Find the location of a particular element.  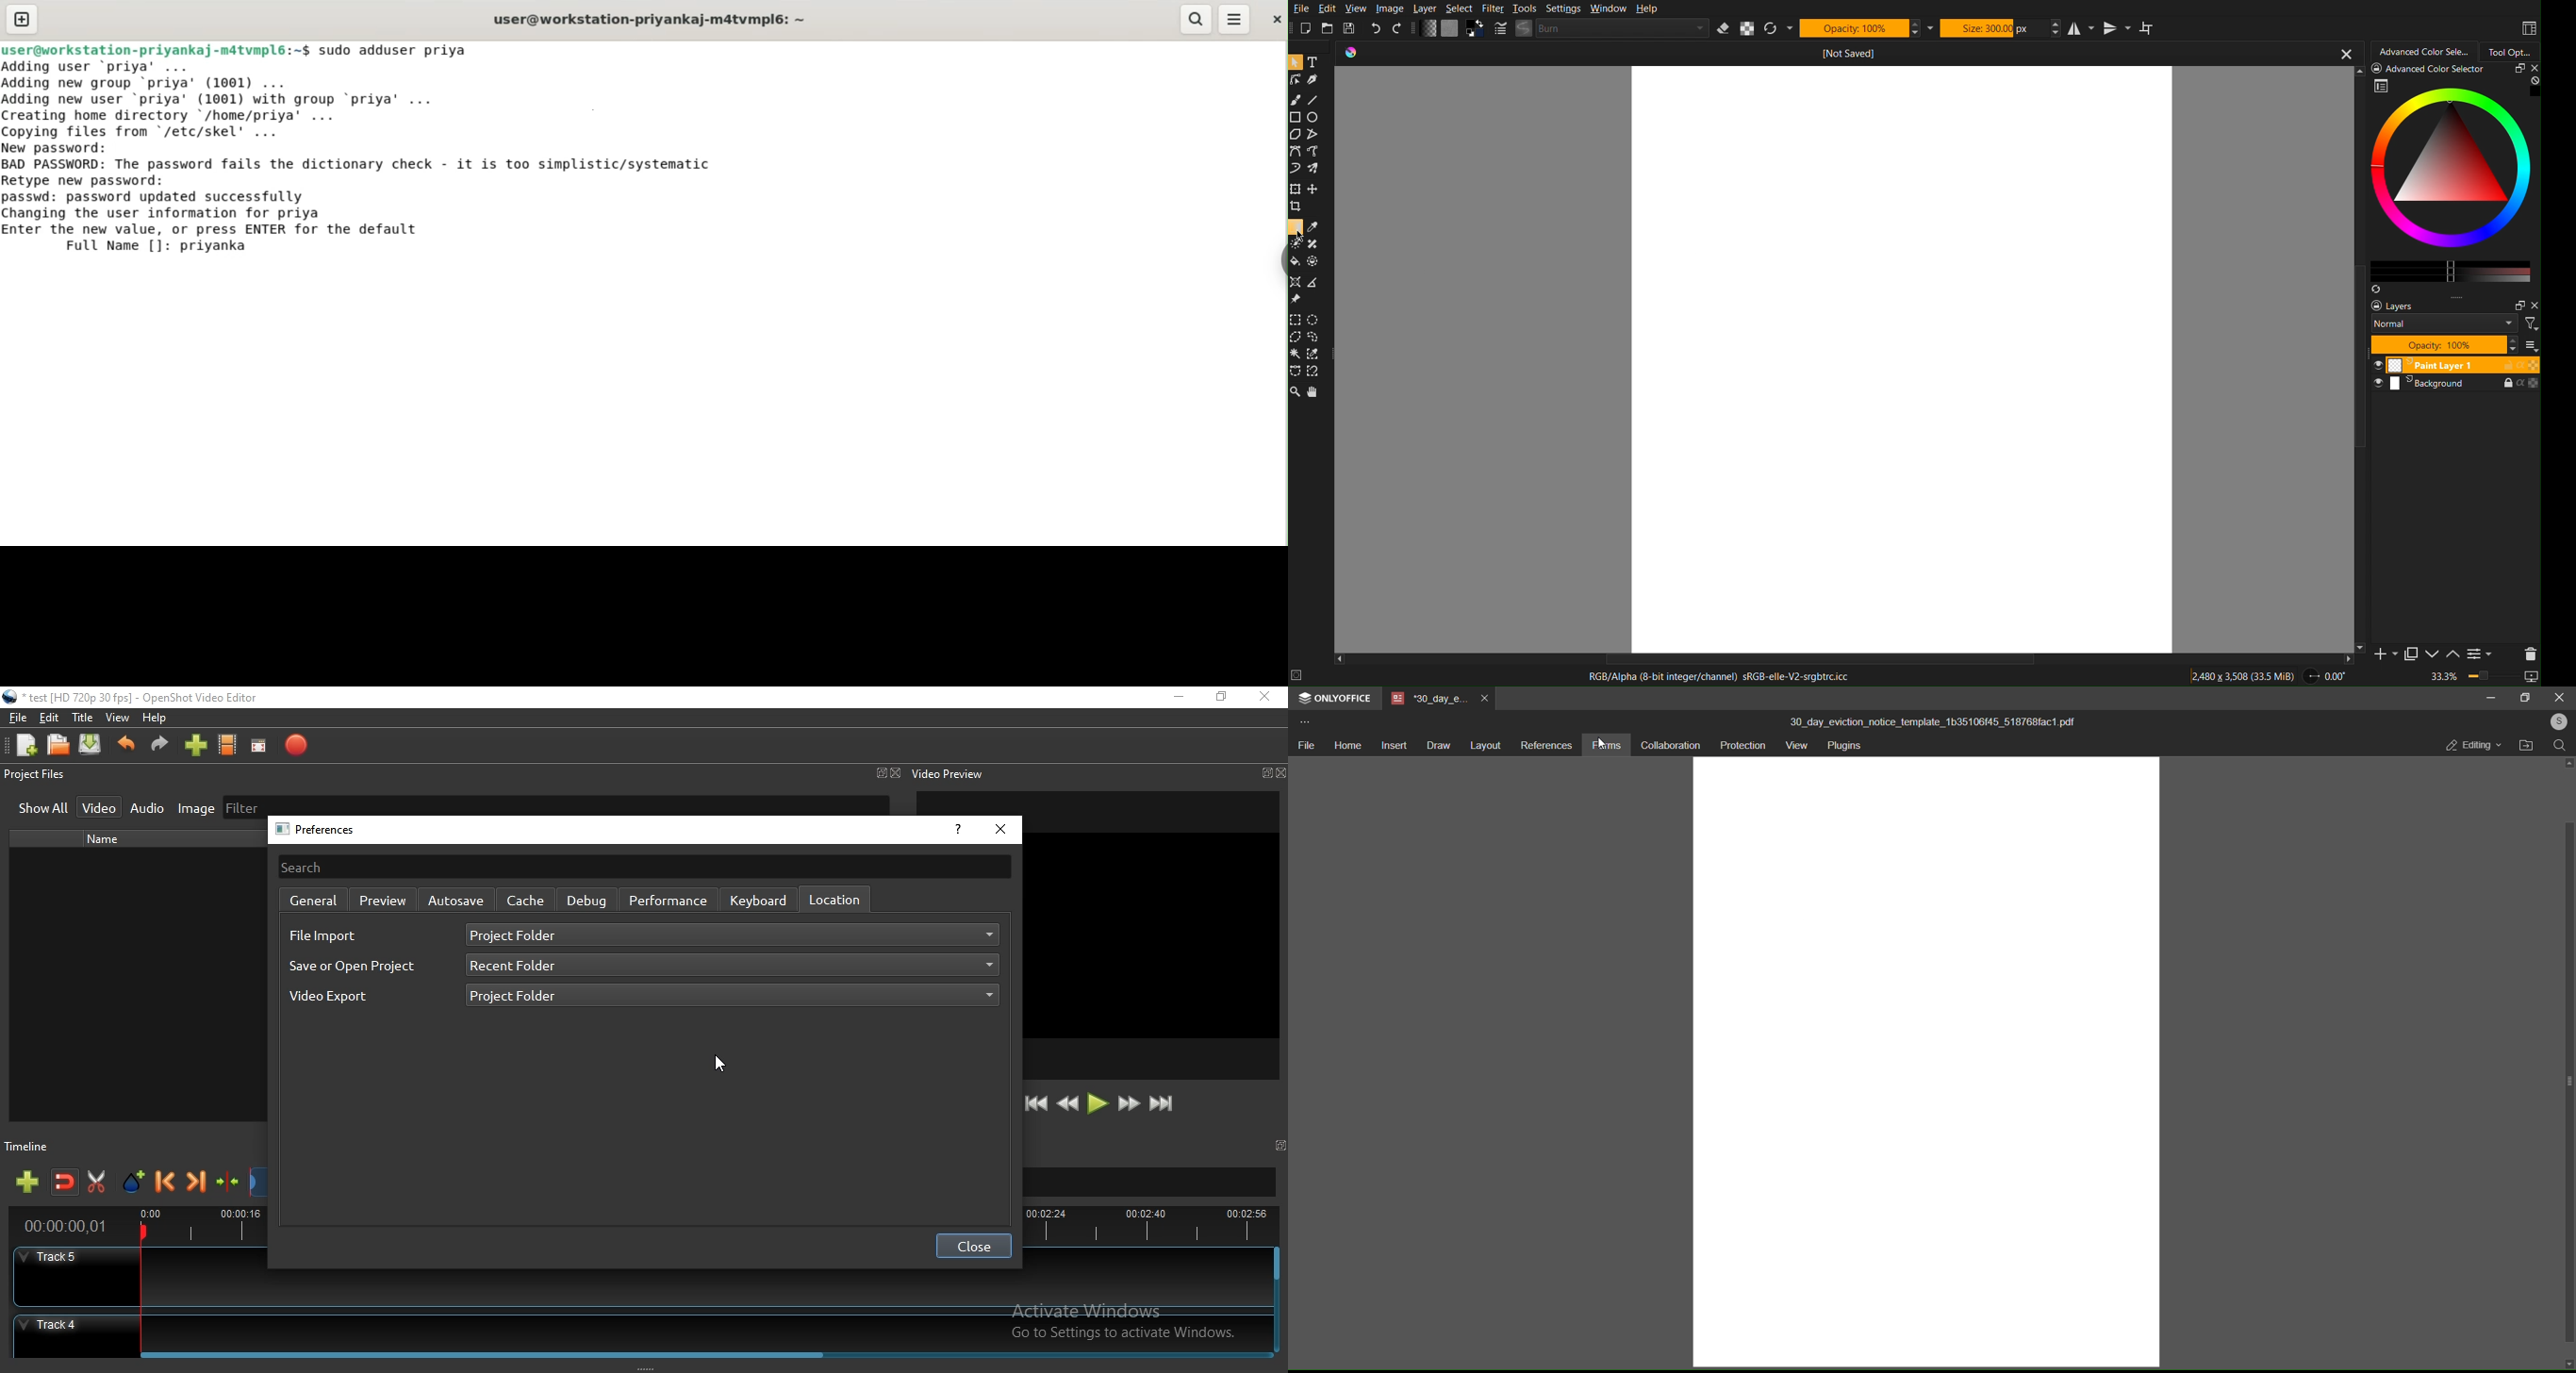

search is located at coordinates (2560, 746).